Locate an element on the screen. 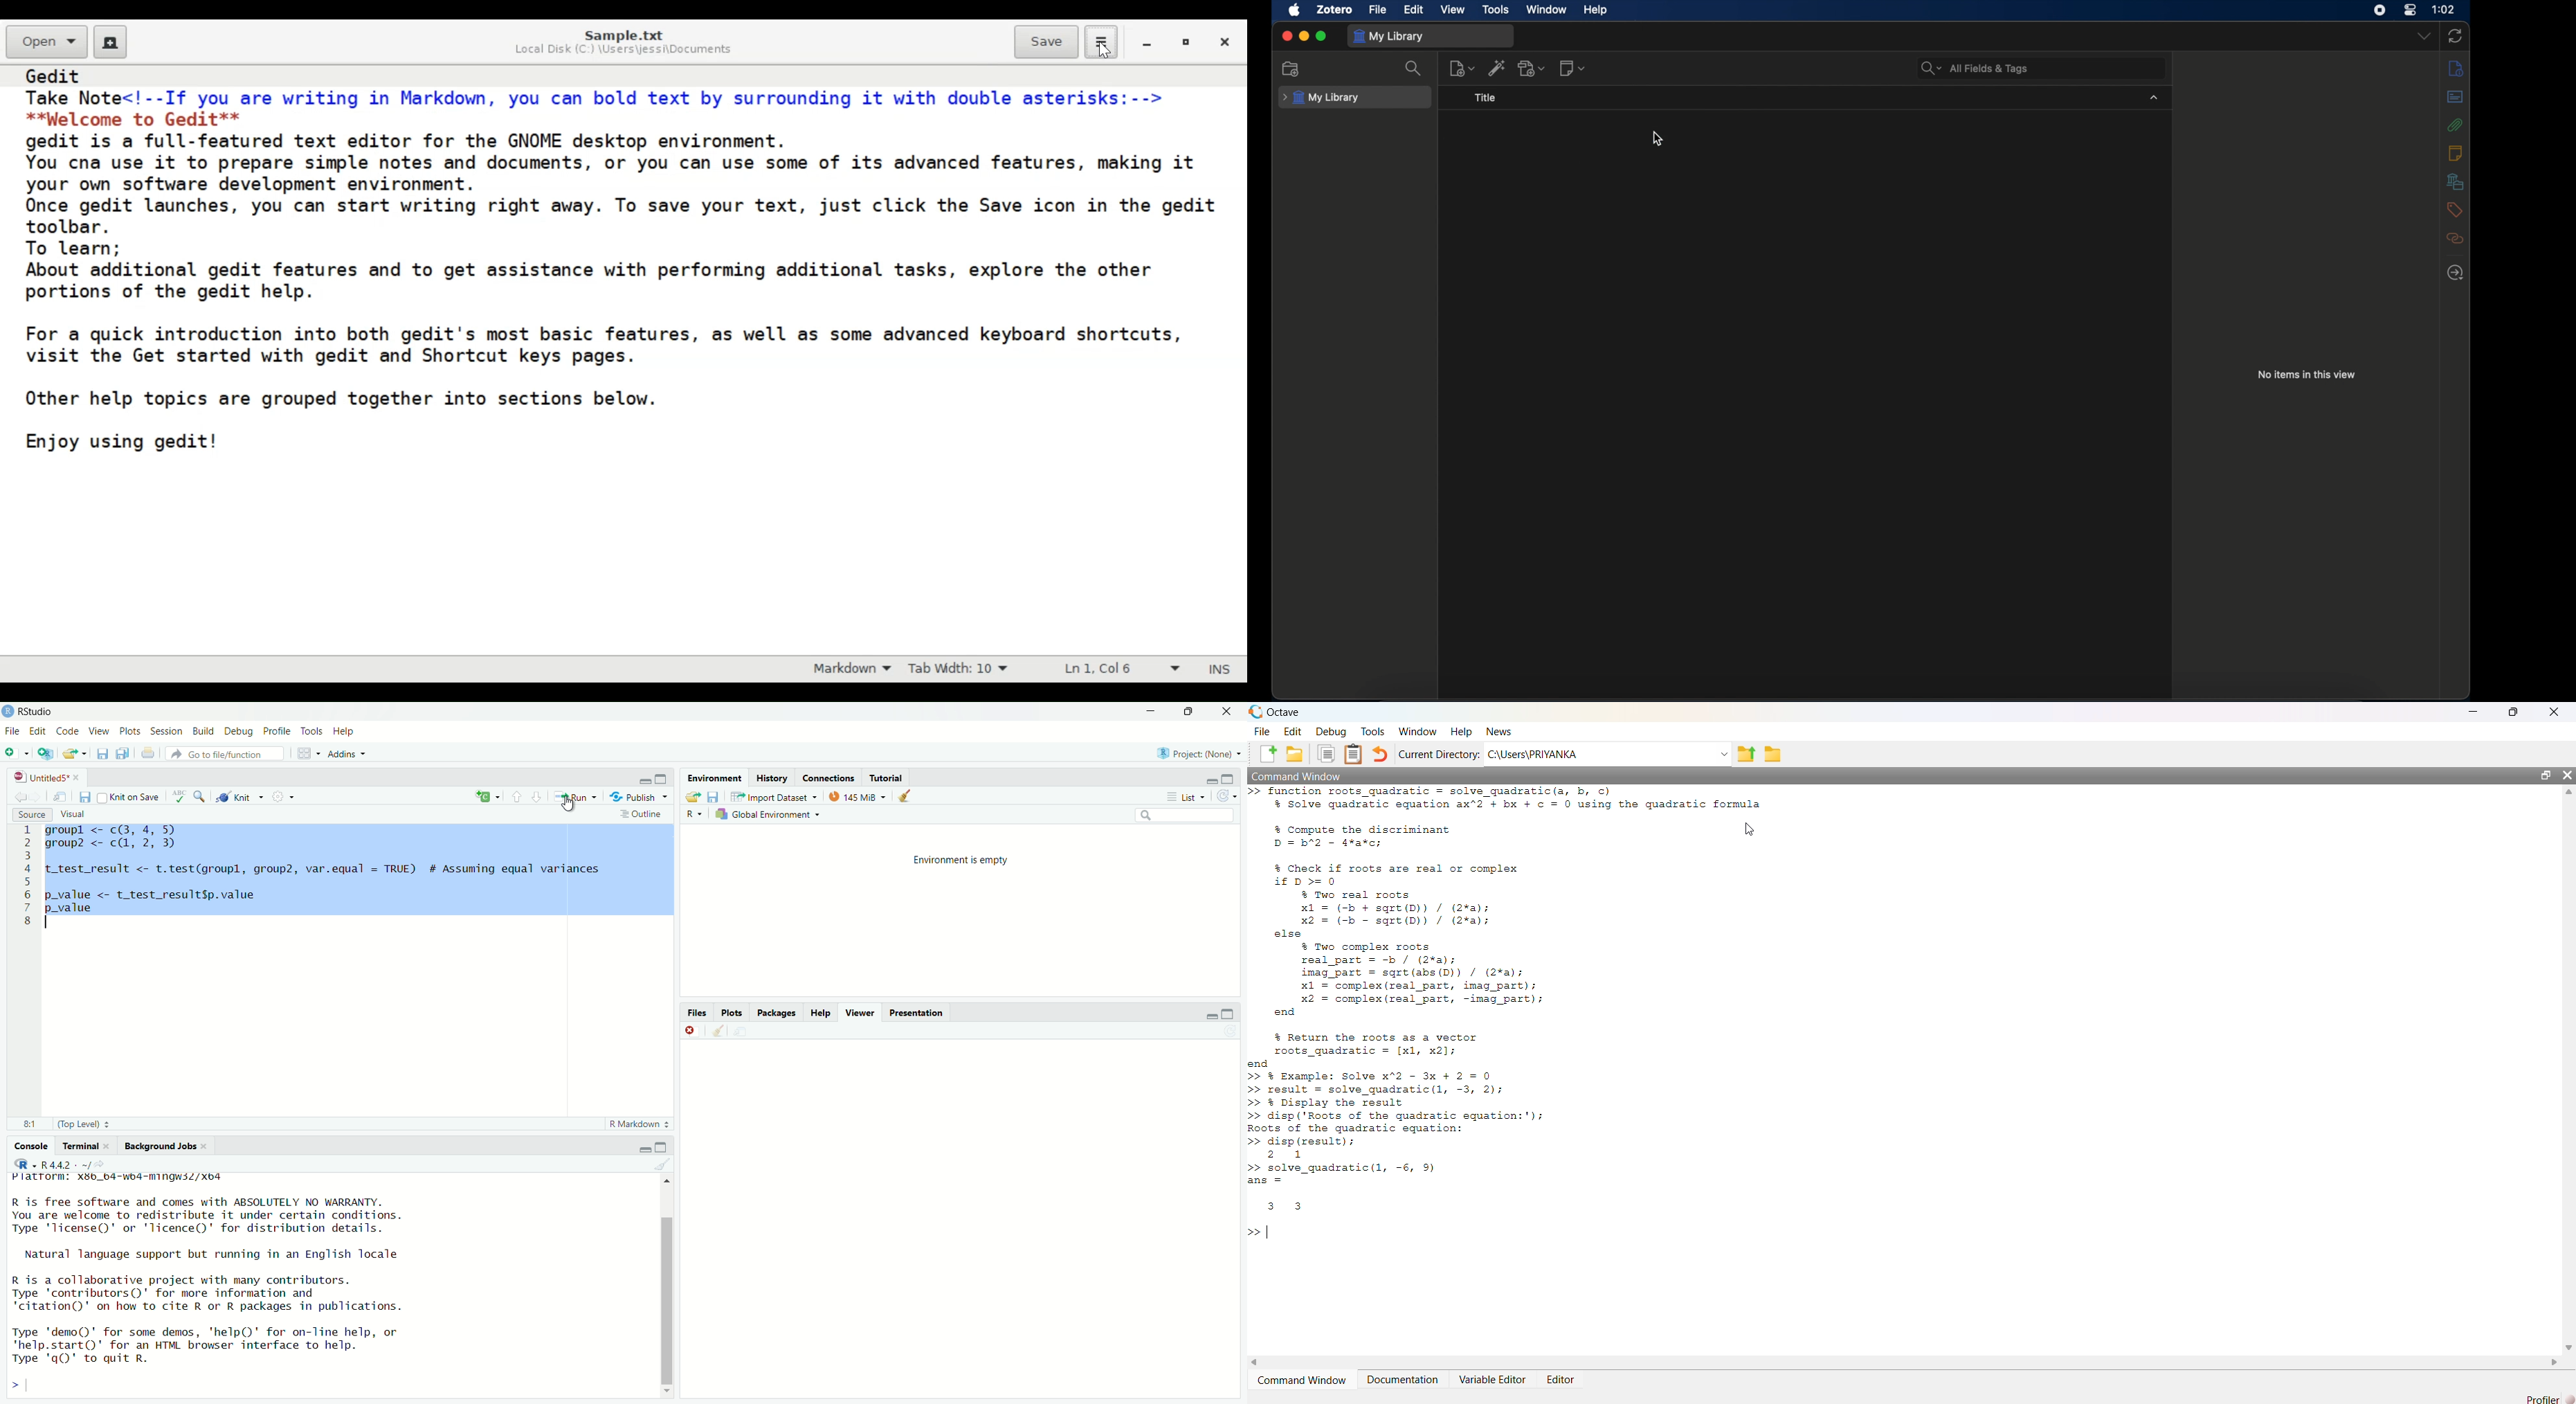 Image resolution: width=2576 pixels, height=1428 pixels. Code is located at coordinates (68, 729).